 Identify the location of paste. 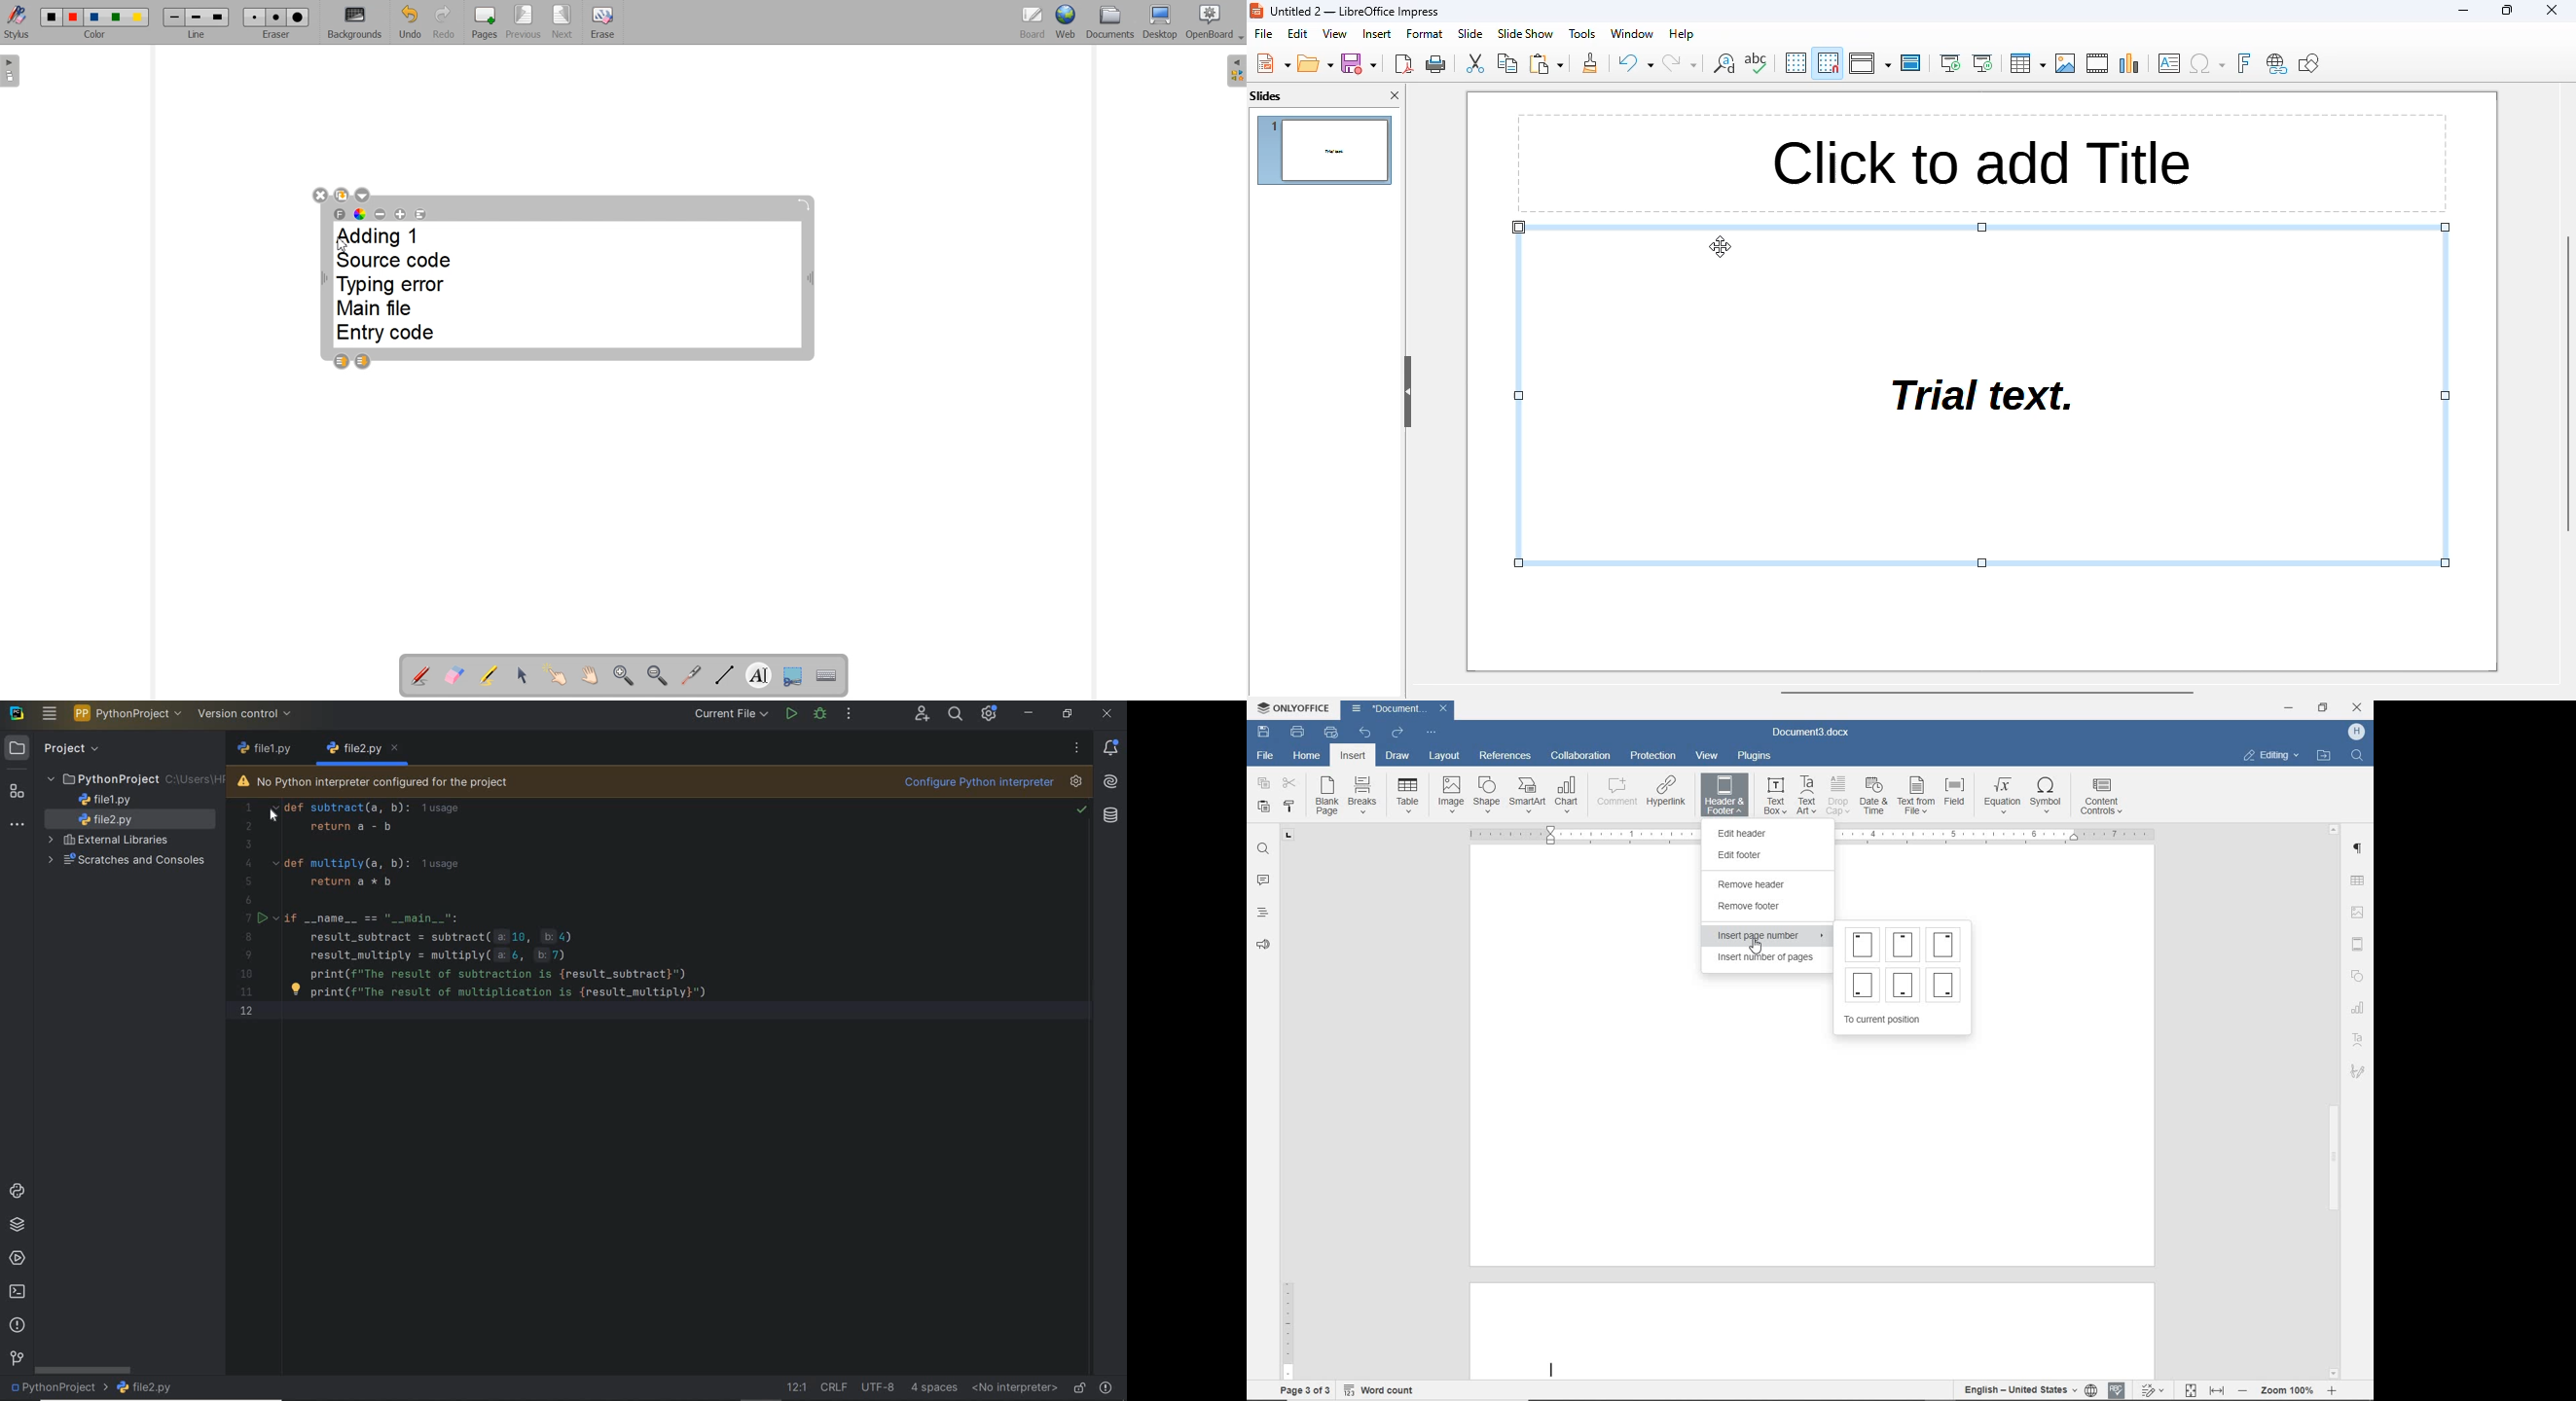
(1545, 63).